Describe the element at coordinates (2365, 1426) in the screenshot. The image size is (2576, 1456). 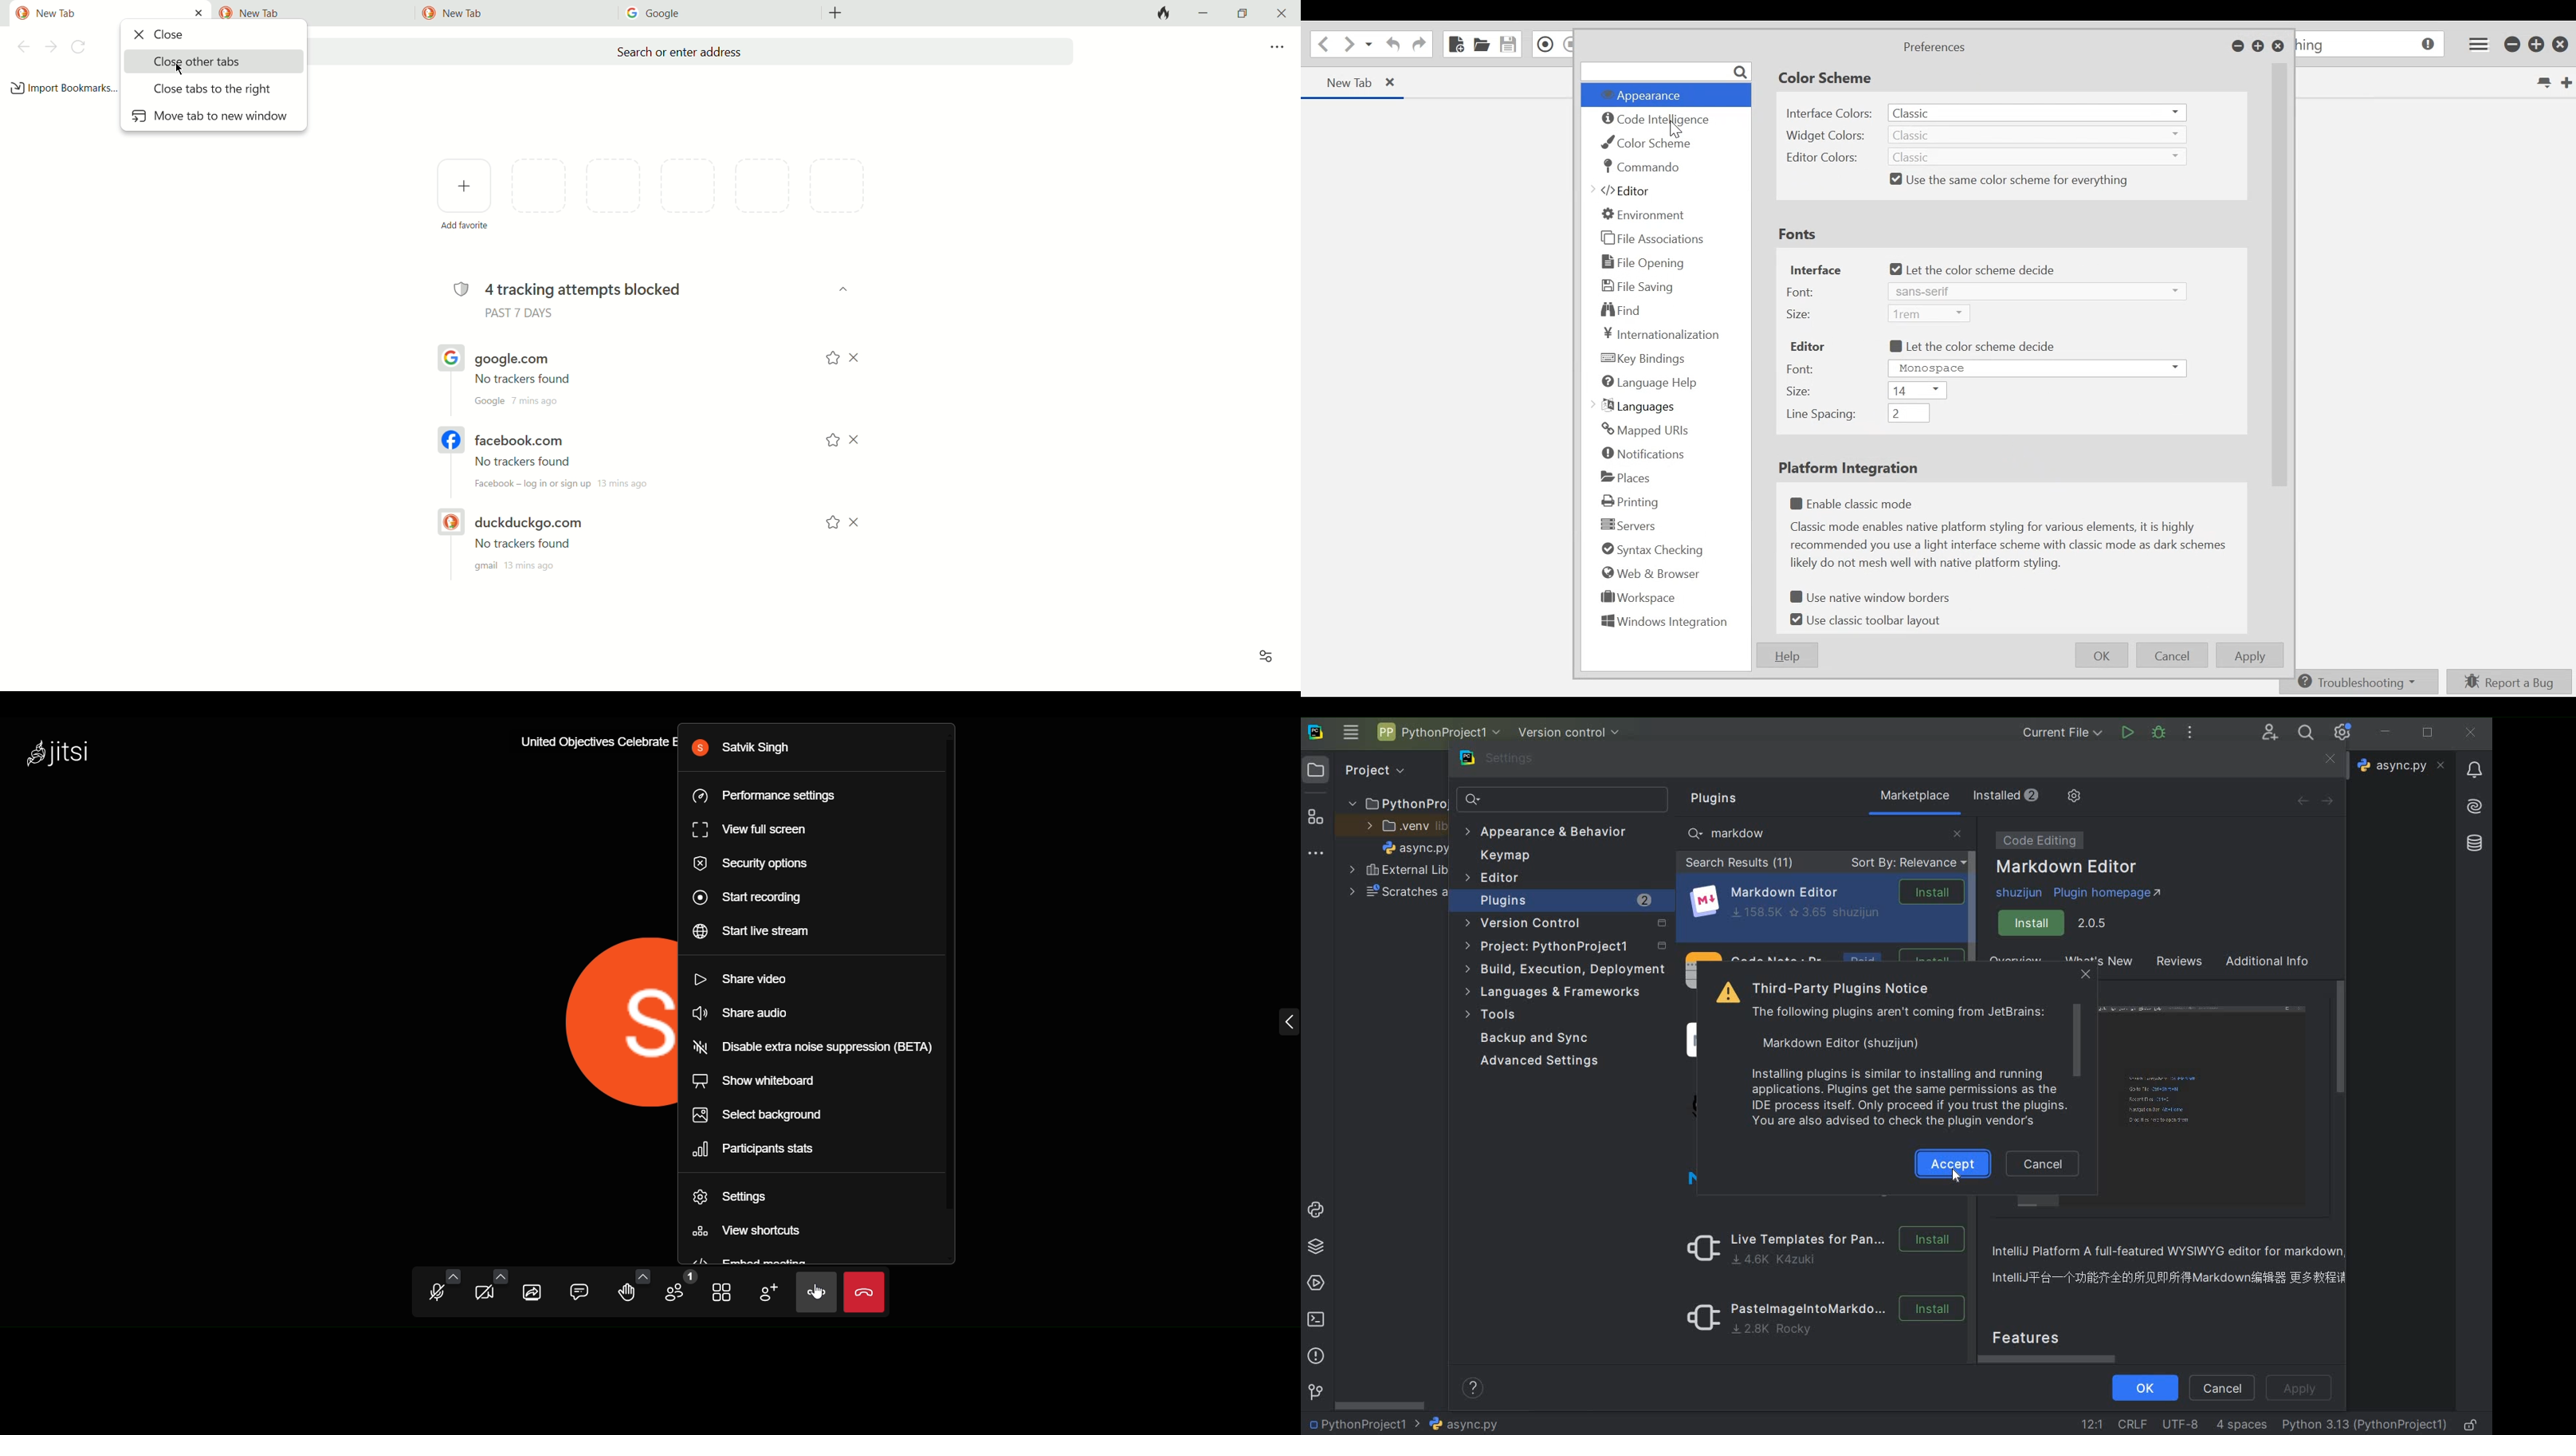
I see `current interpreter` at that location.